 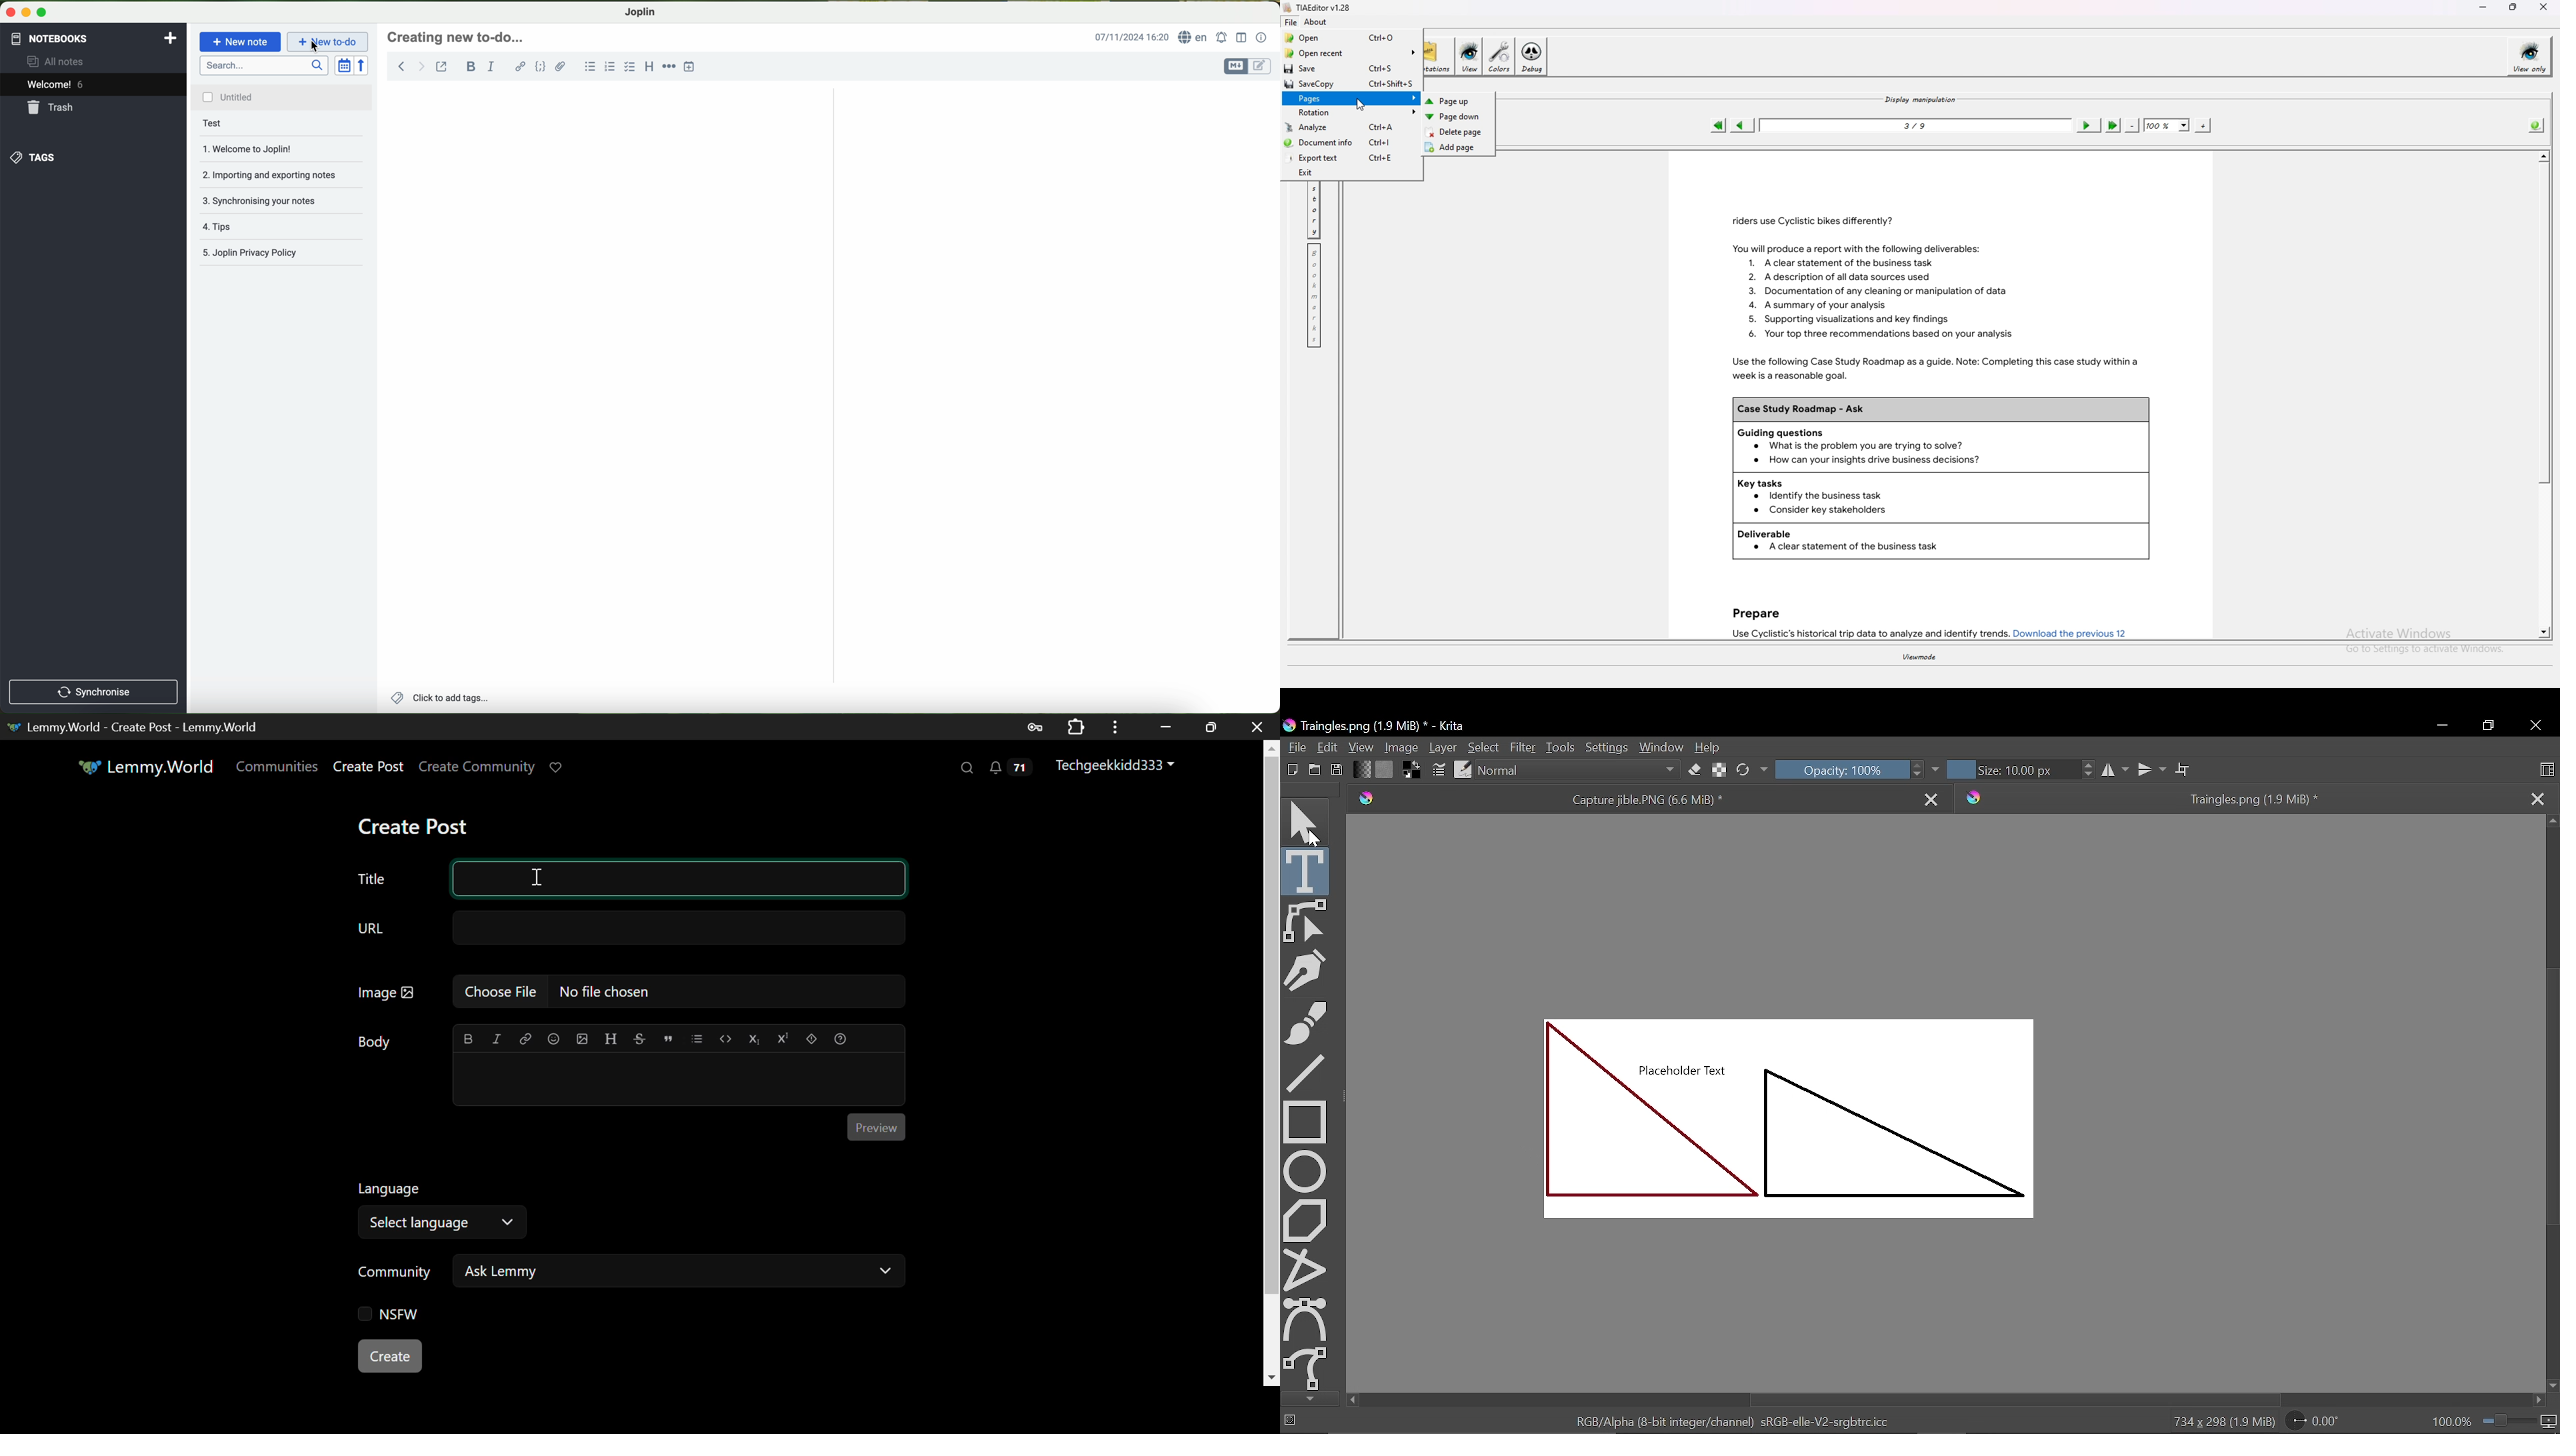 I want to click on note properties, so click(x=1262, y=38).